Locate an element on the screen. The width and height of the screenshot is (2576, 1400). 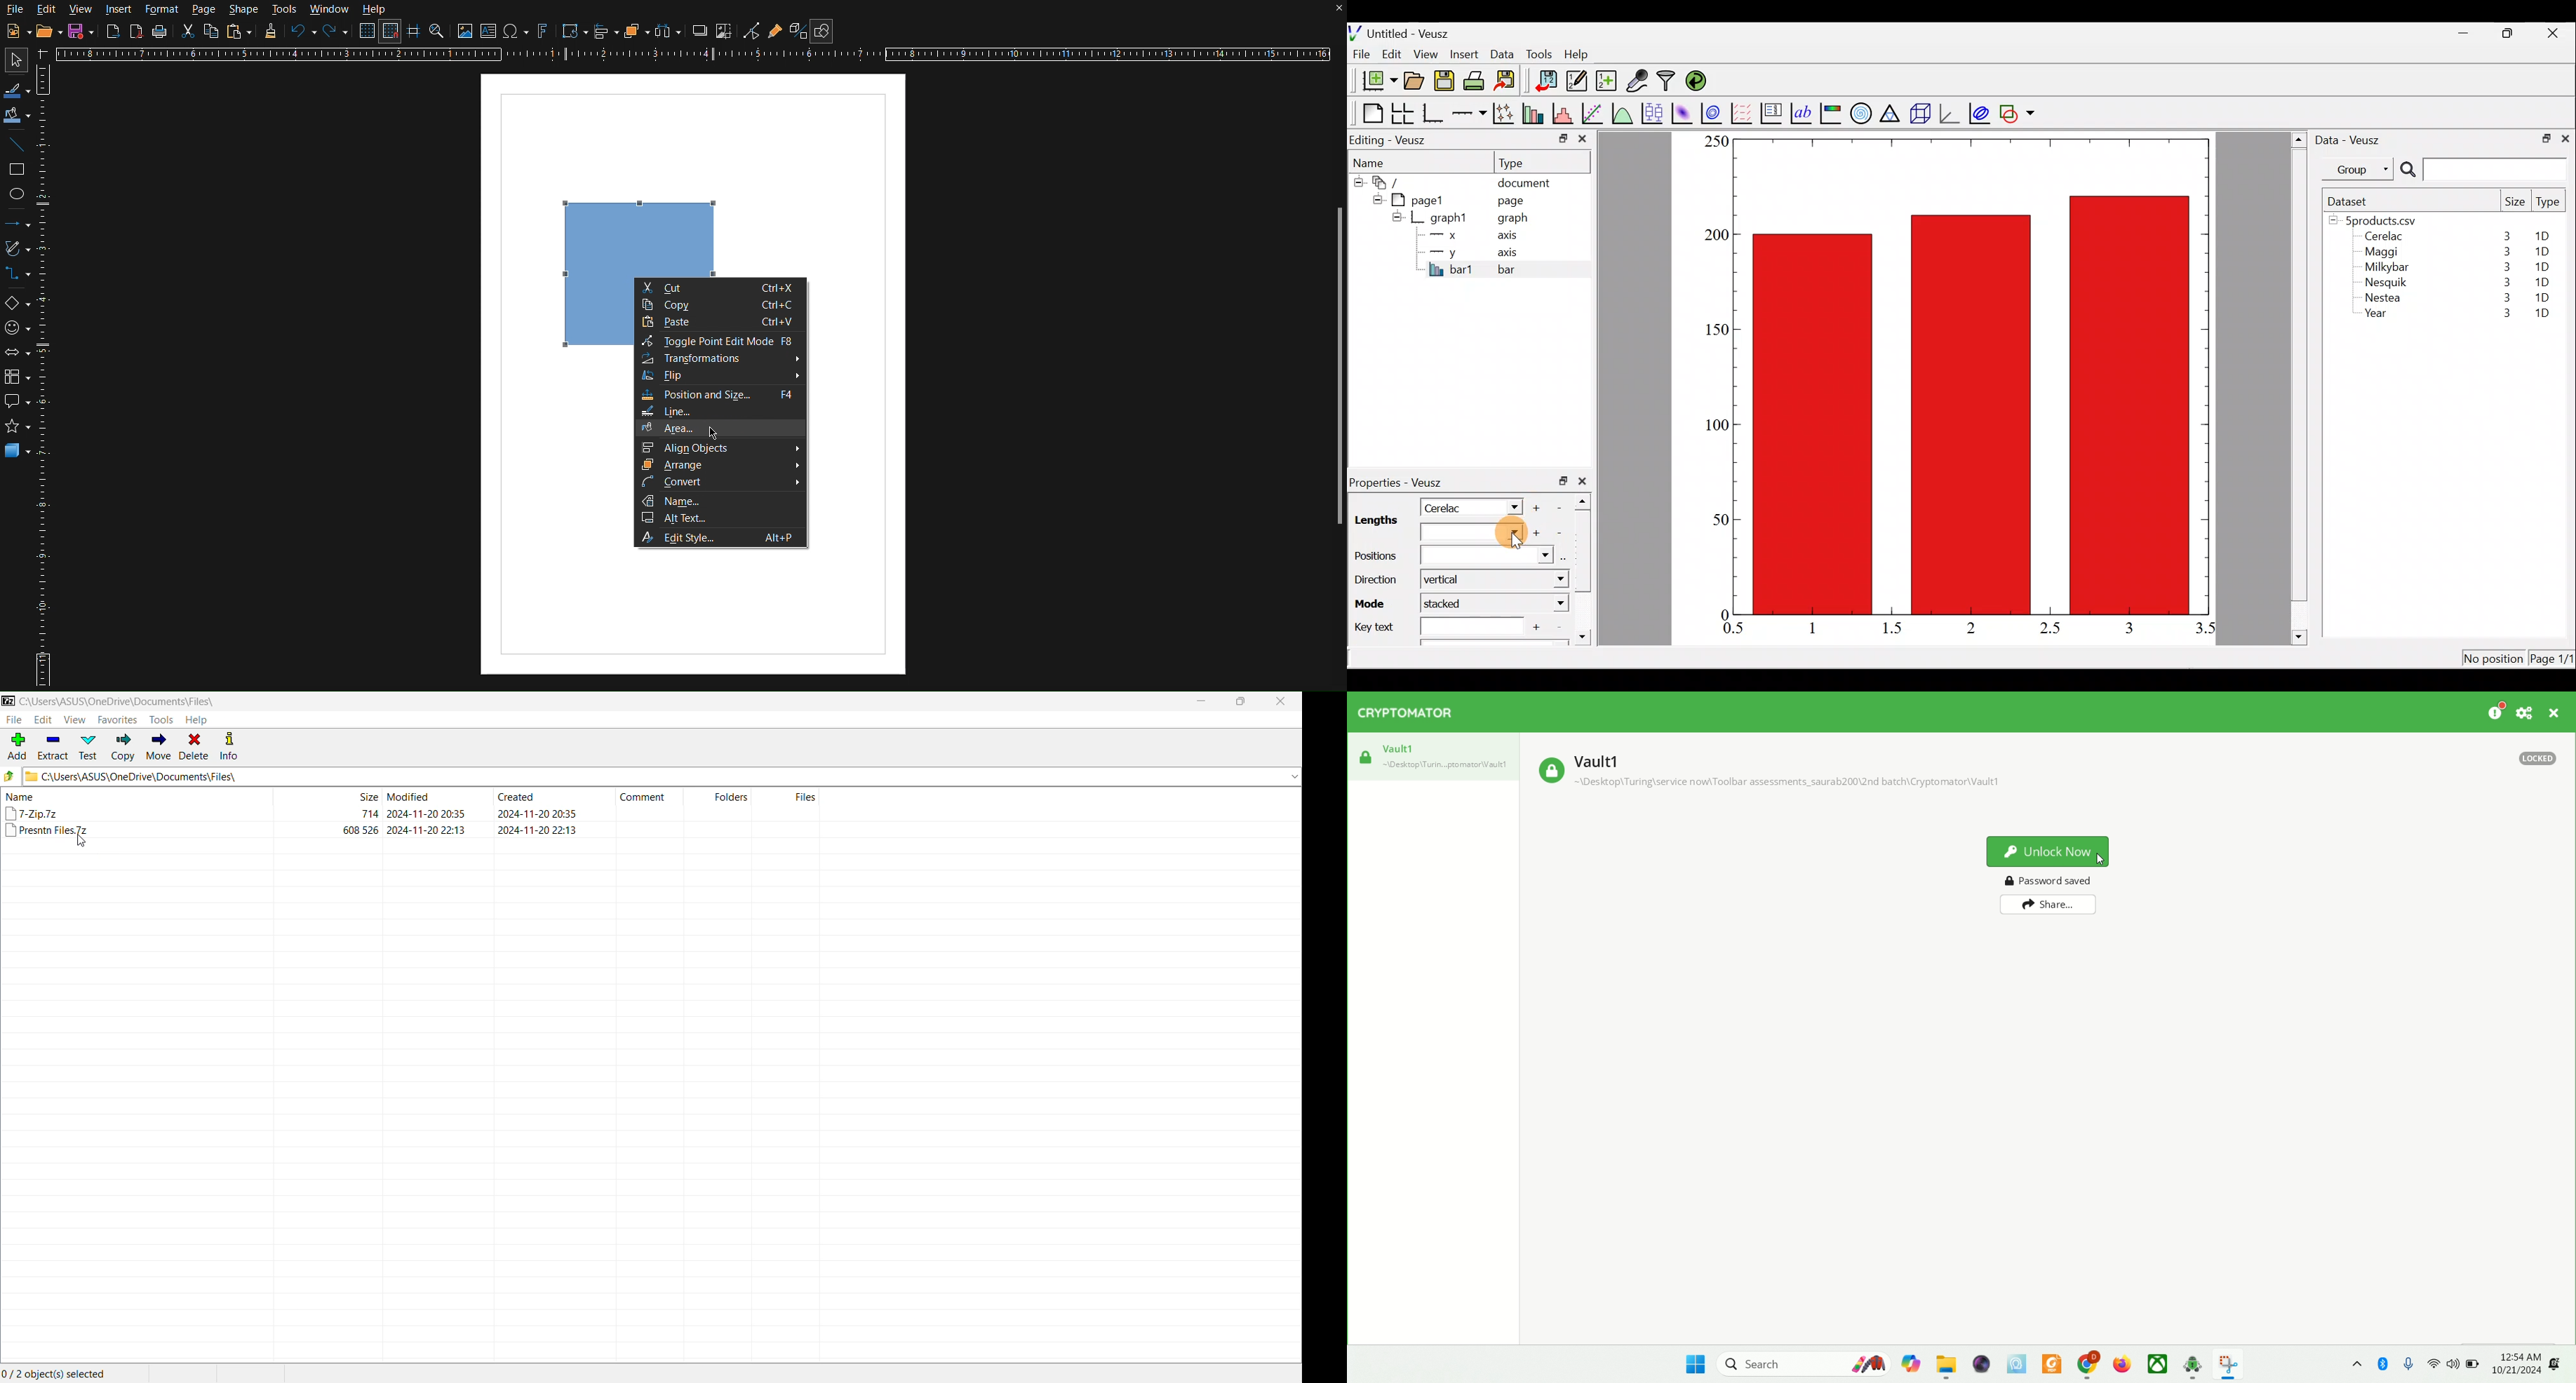
Image color bar is located at coordinates (1832, 113).